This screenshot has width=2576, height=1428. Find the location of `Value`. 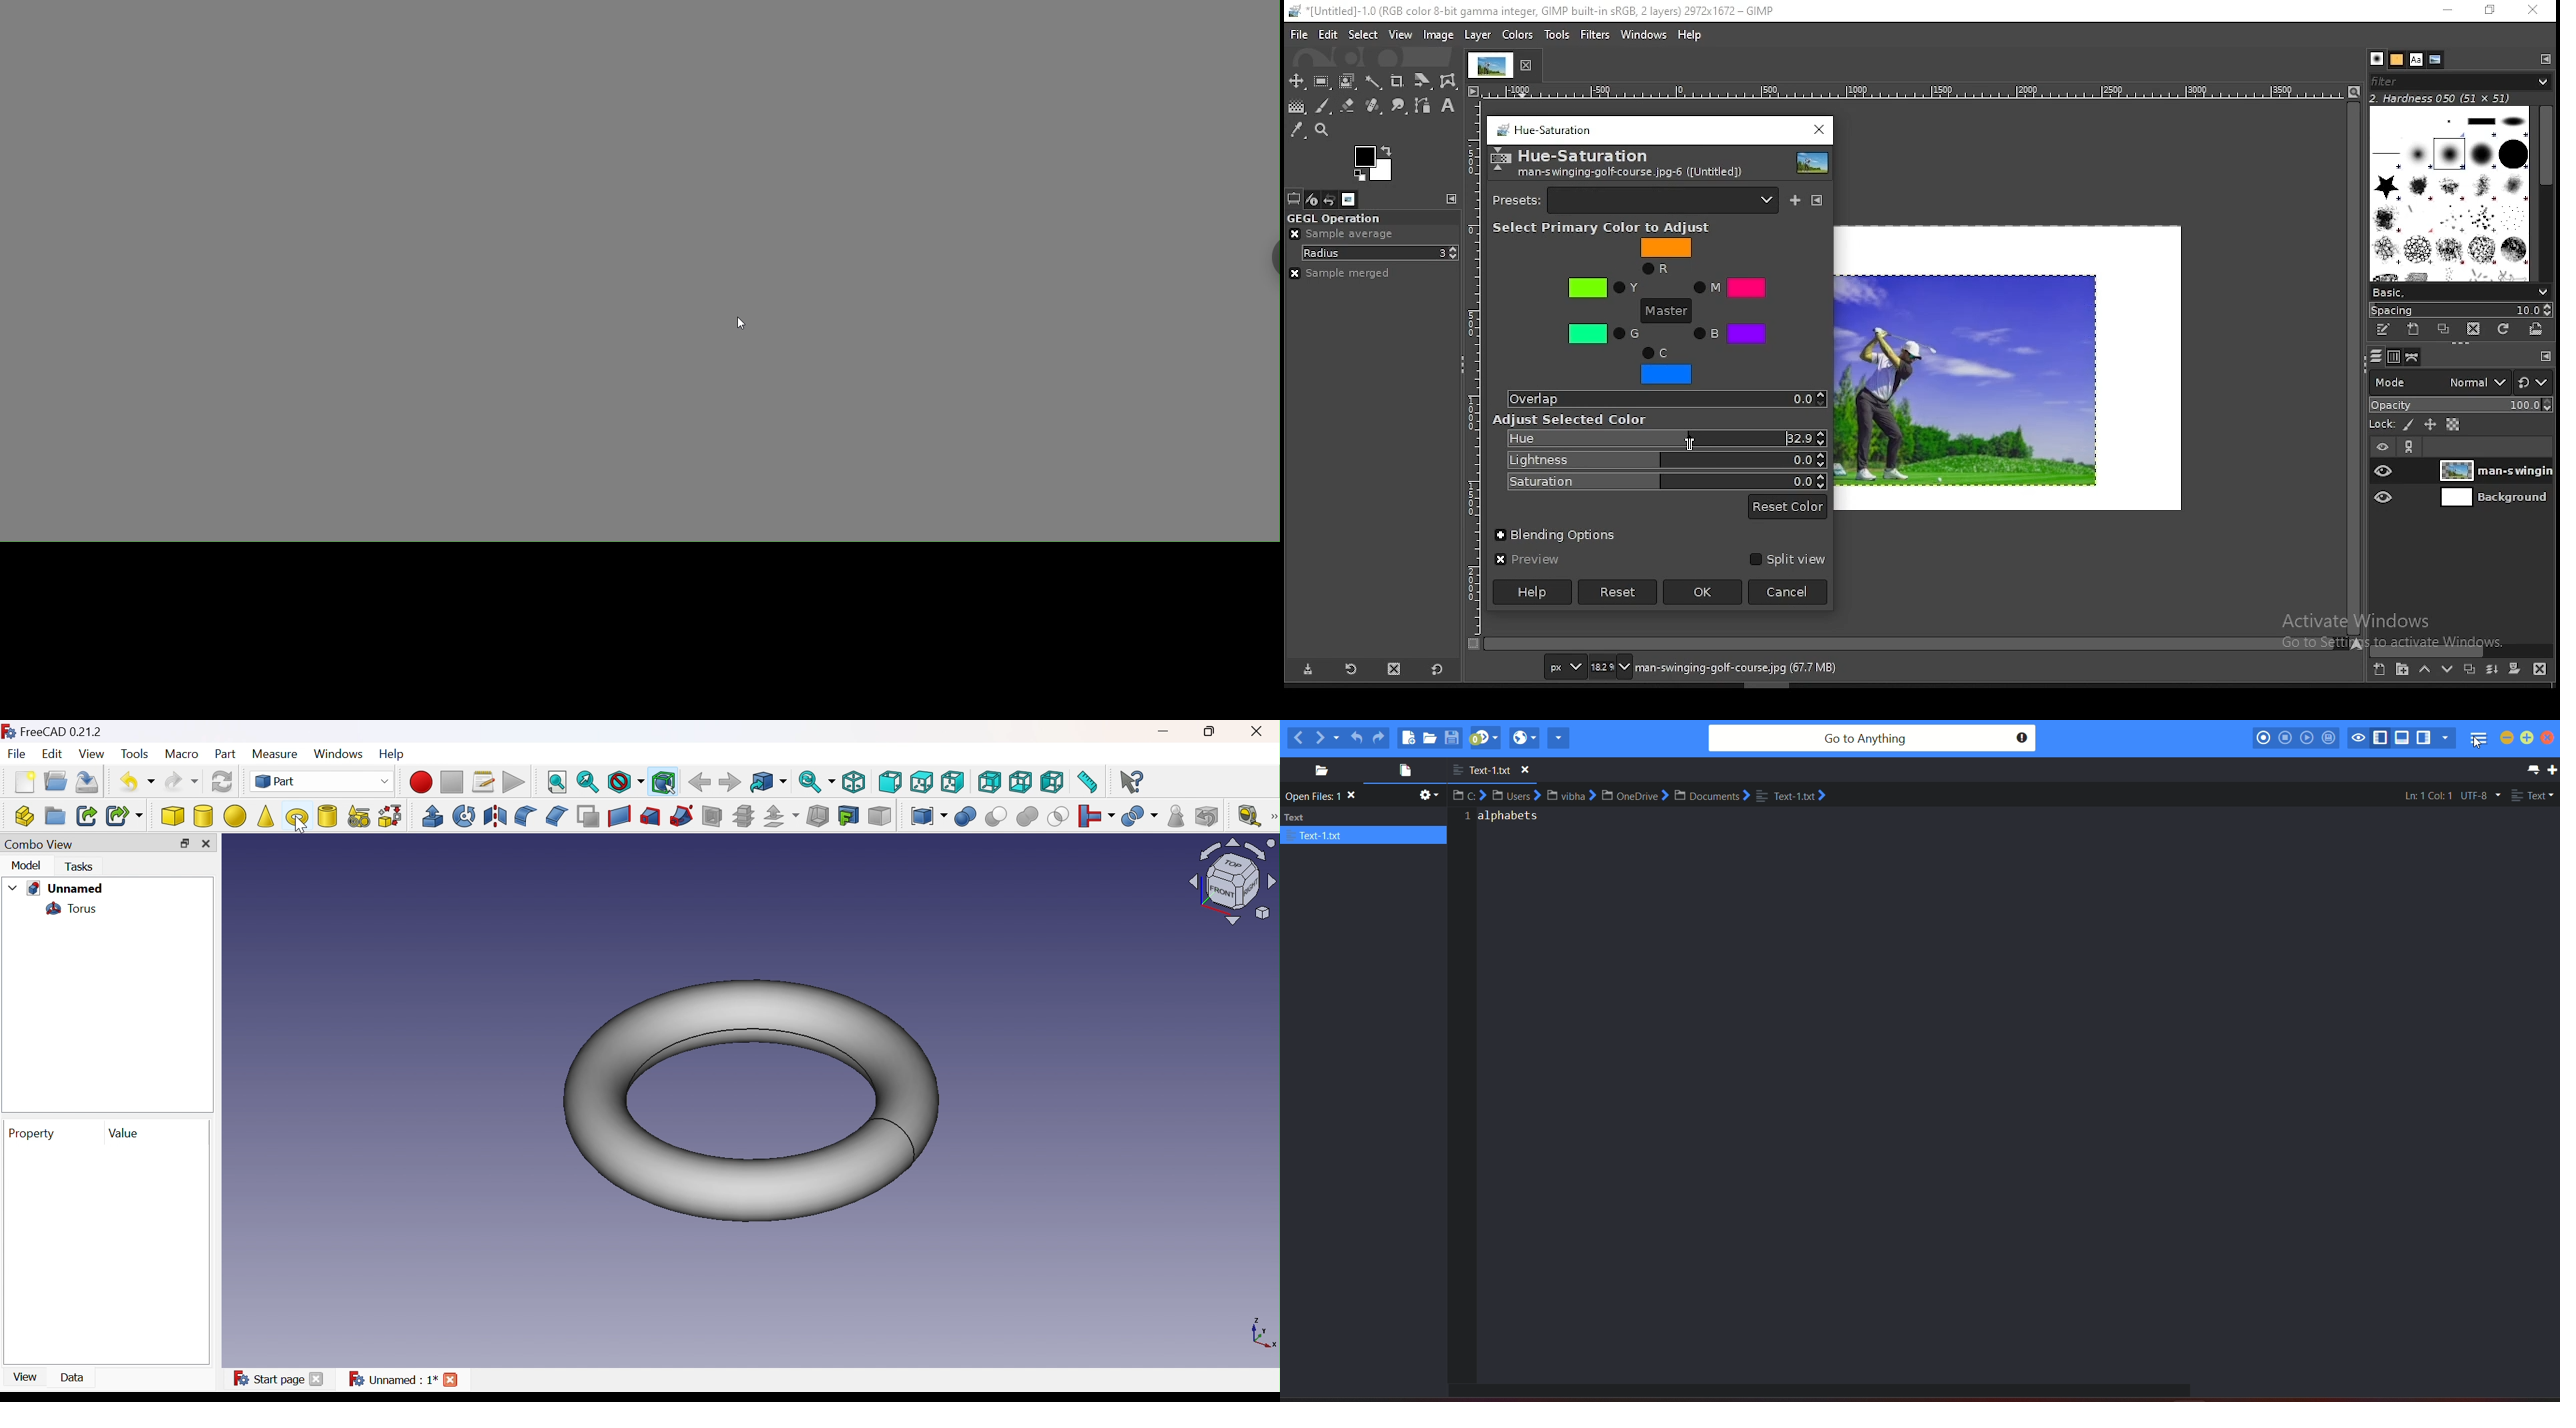

Value is located at coordinates (123, 1133).